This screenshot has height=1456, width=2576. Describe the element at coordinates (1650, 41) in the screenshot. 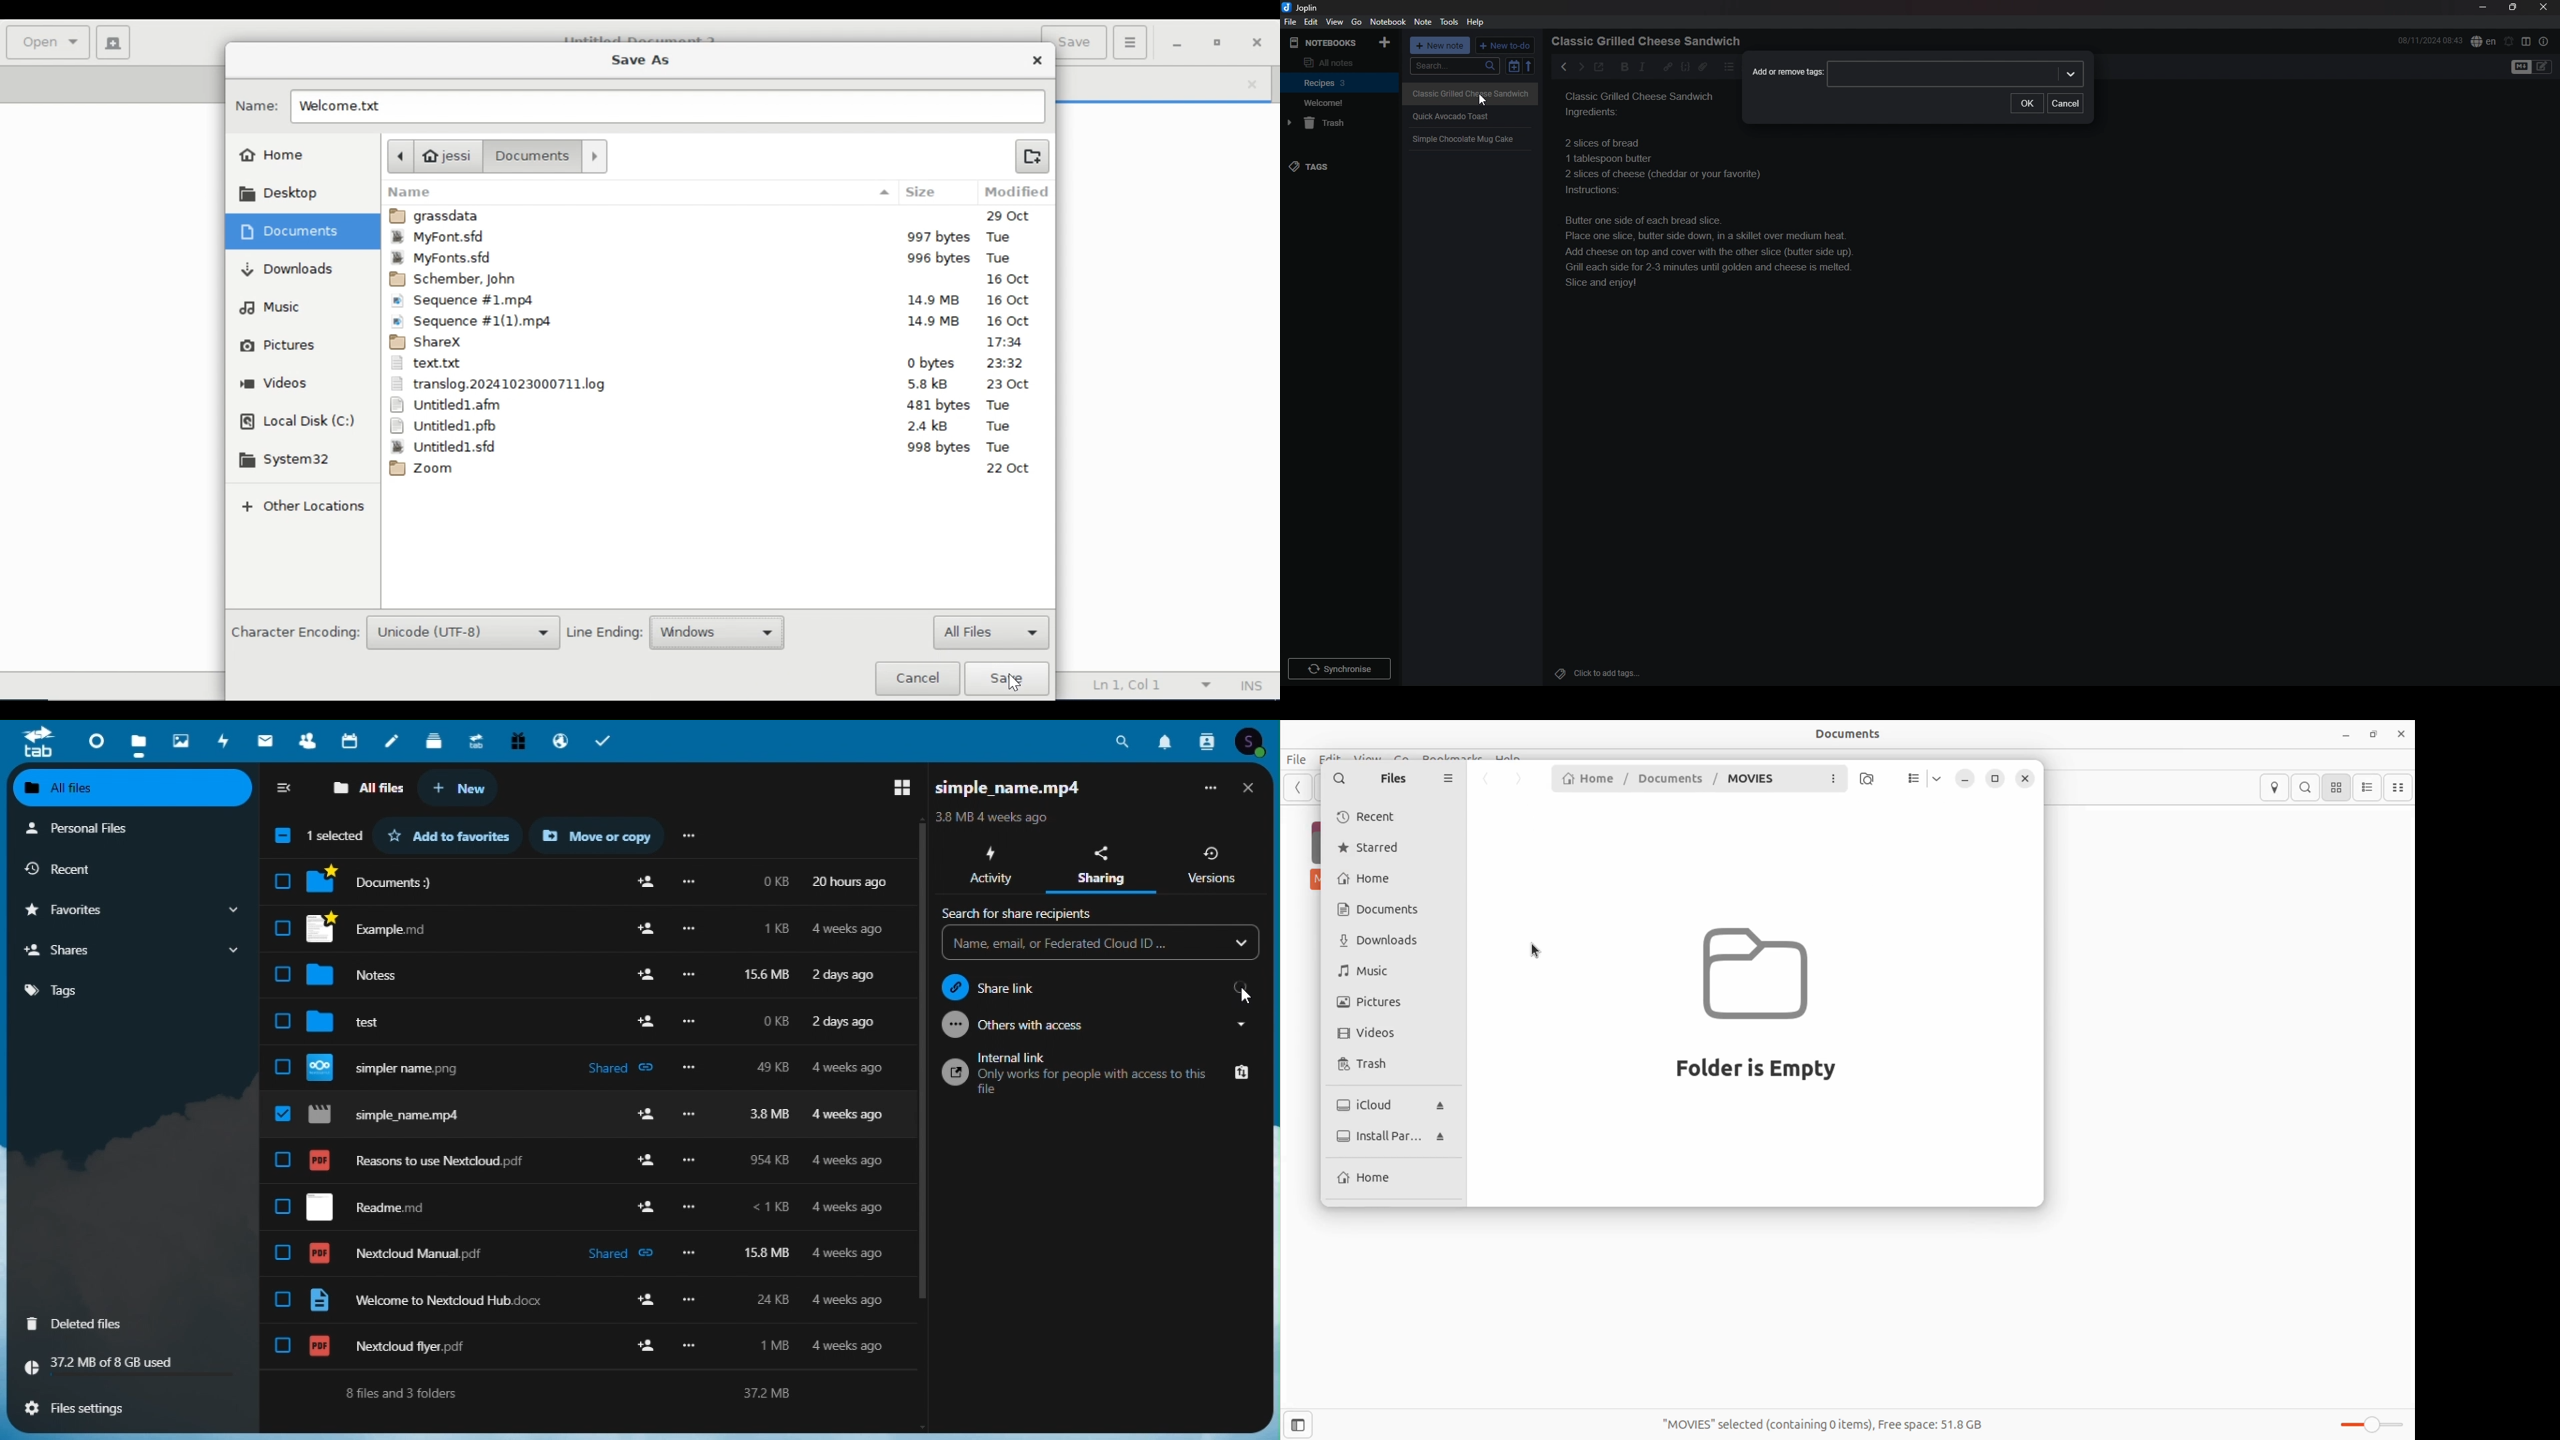

I see `heading` at that location.